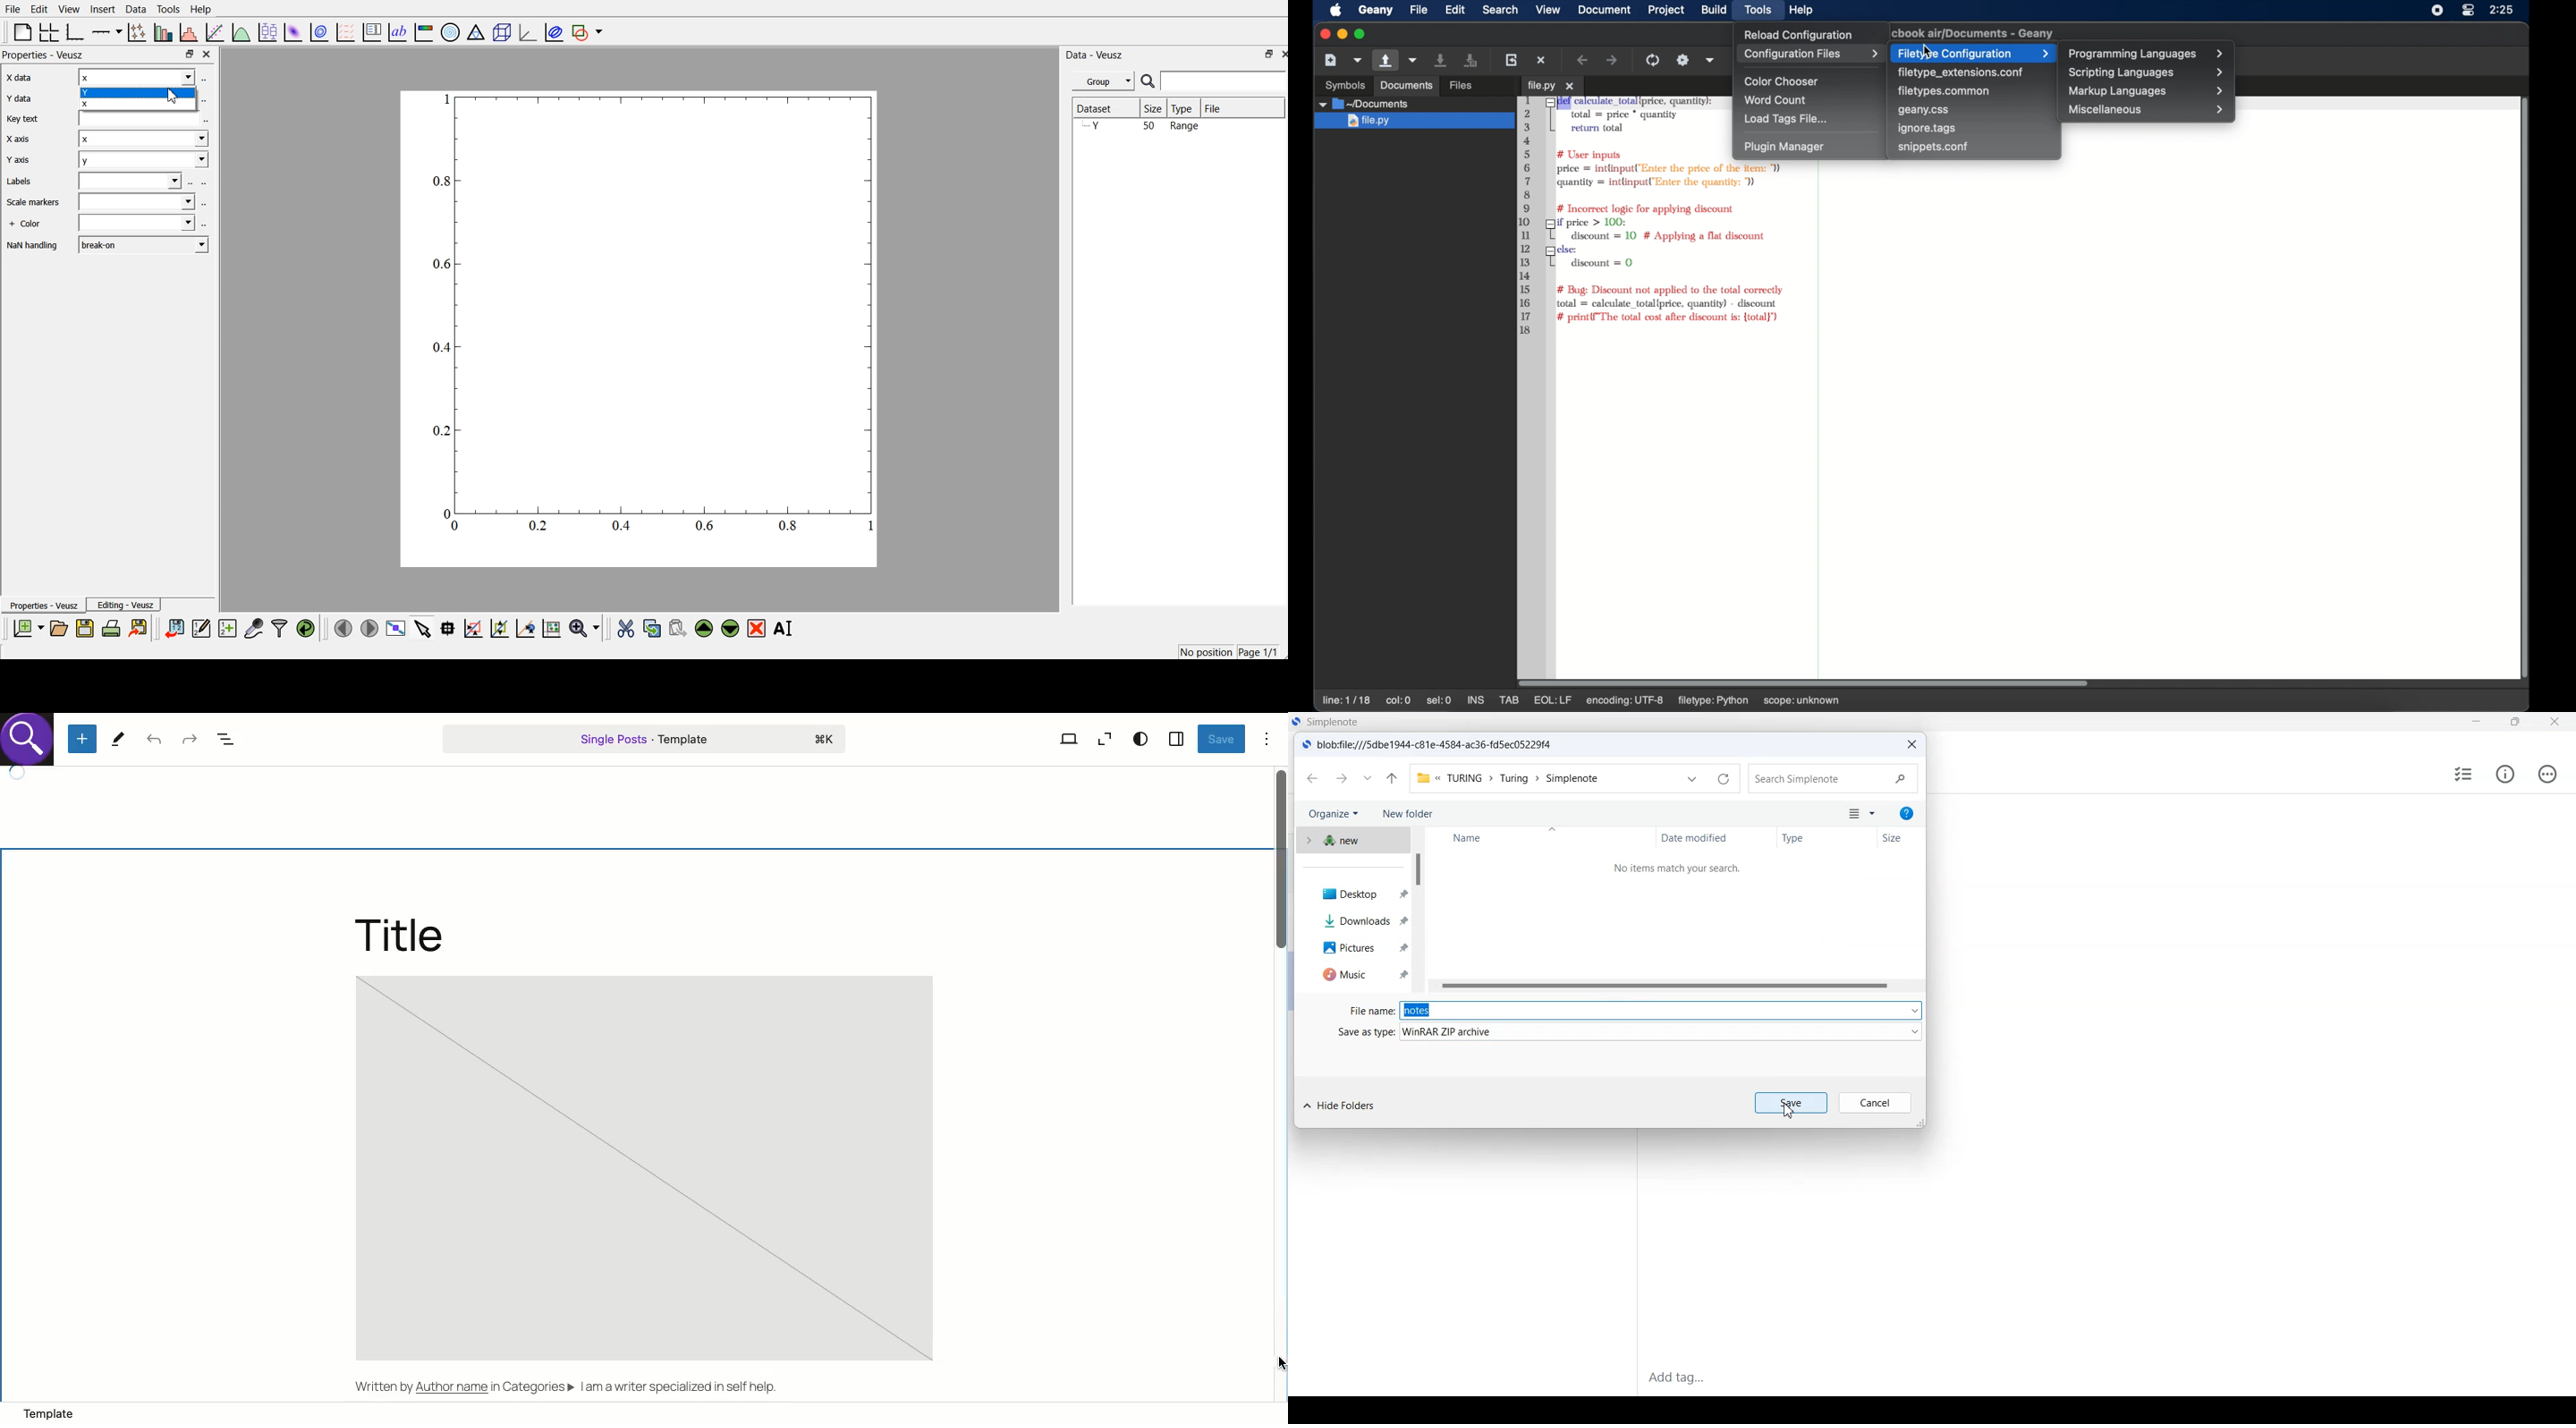 This screenshot has width=2576, height=1428. What do you see at coordinates (1481, 86) in the screenshot?
I see `open an existing file` at bounding box center [1481, 86].